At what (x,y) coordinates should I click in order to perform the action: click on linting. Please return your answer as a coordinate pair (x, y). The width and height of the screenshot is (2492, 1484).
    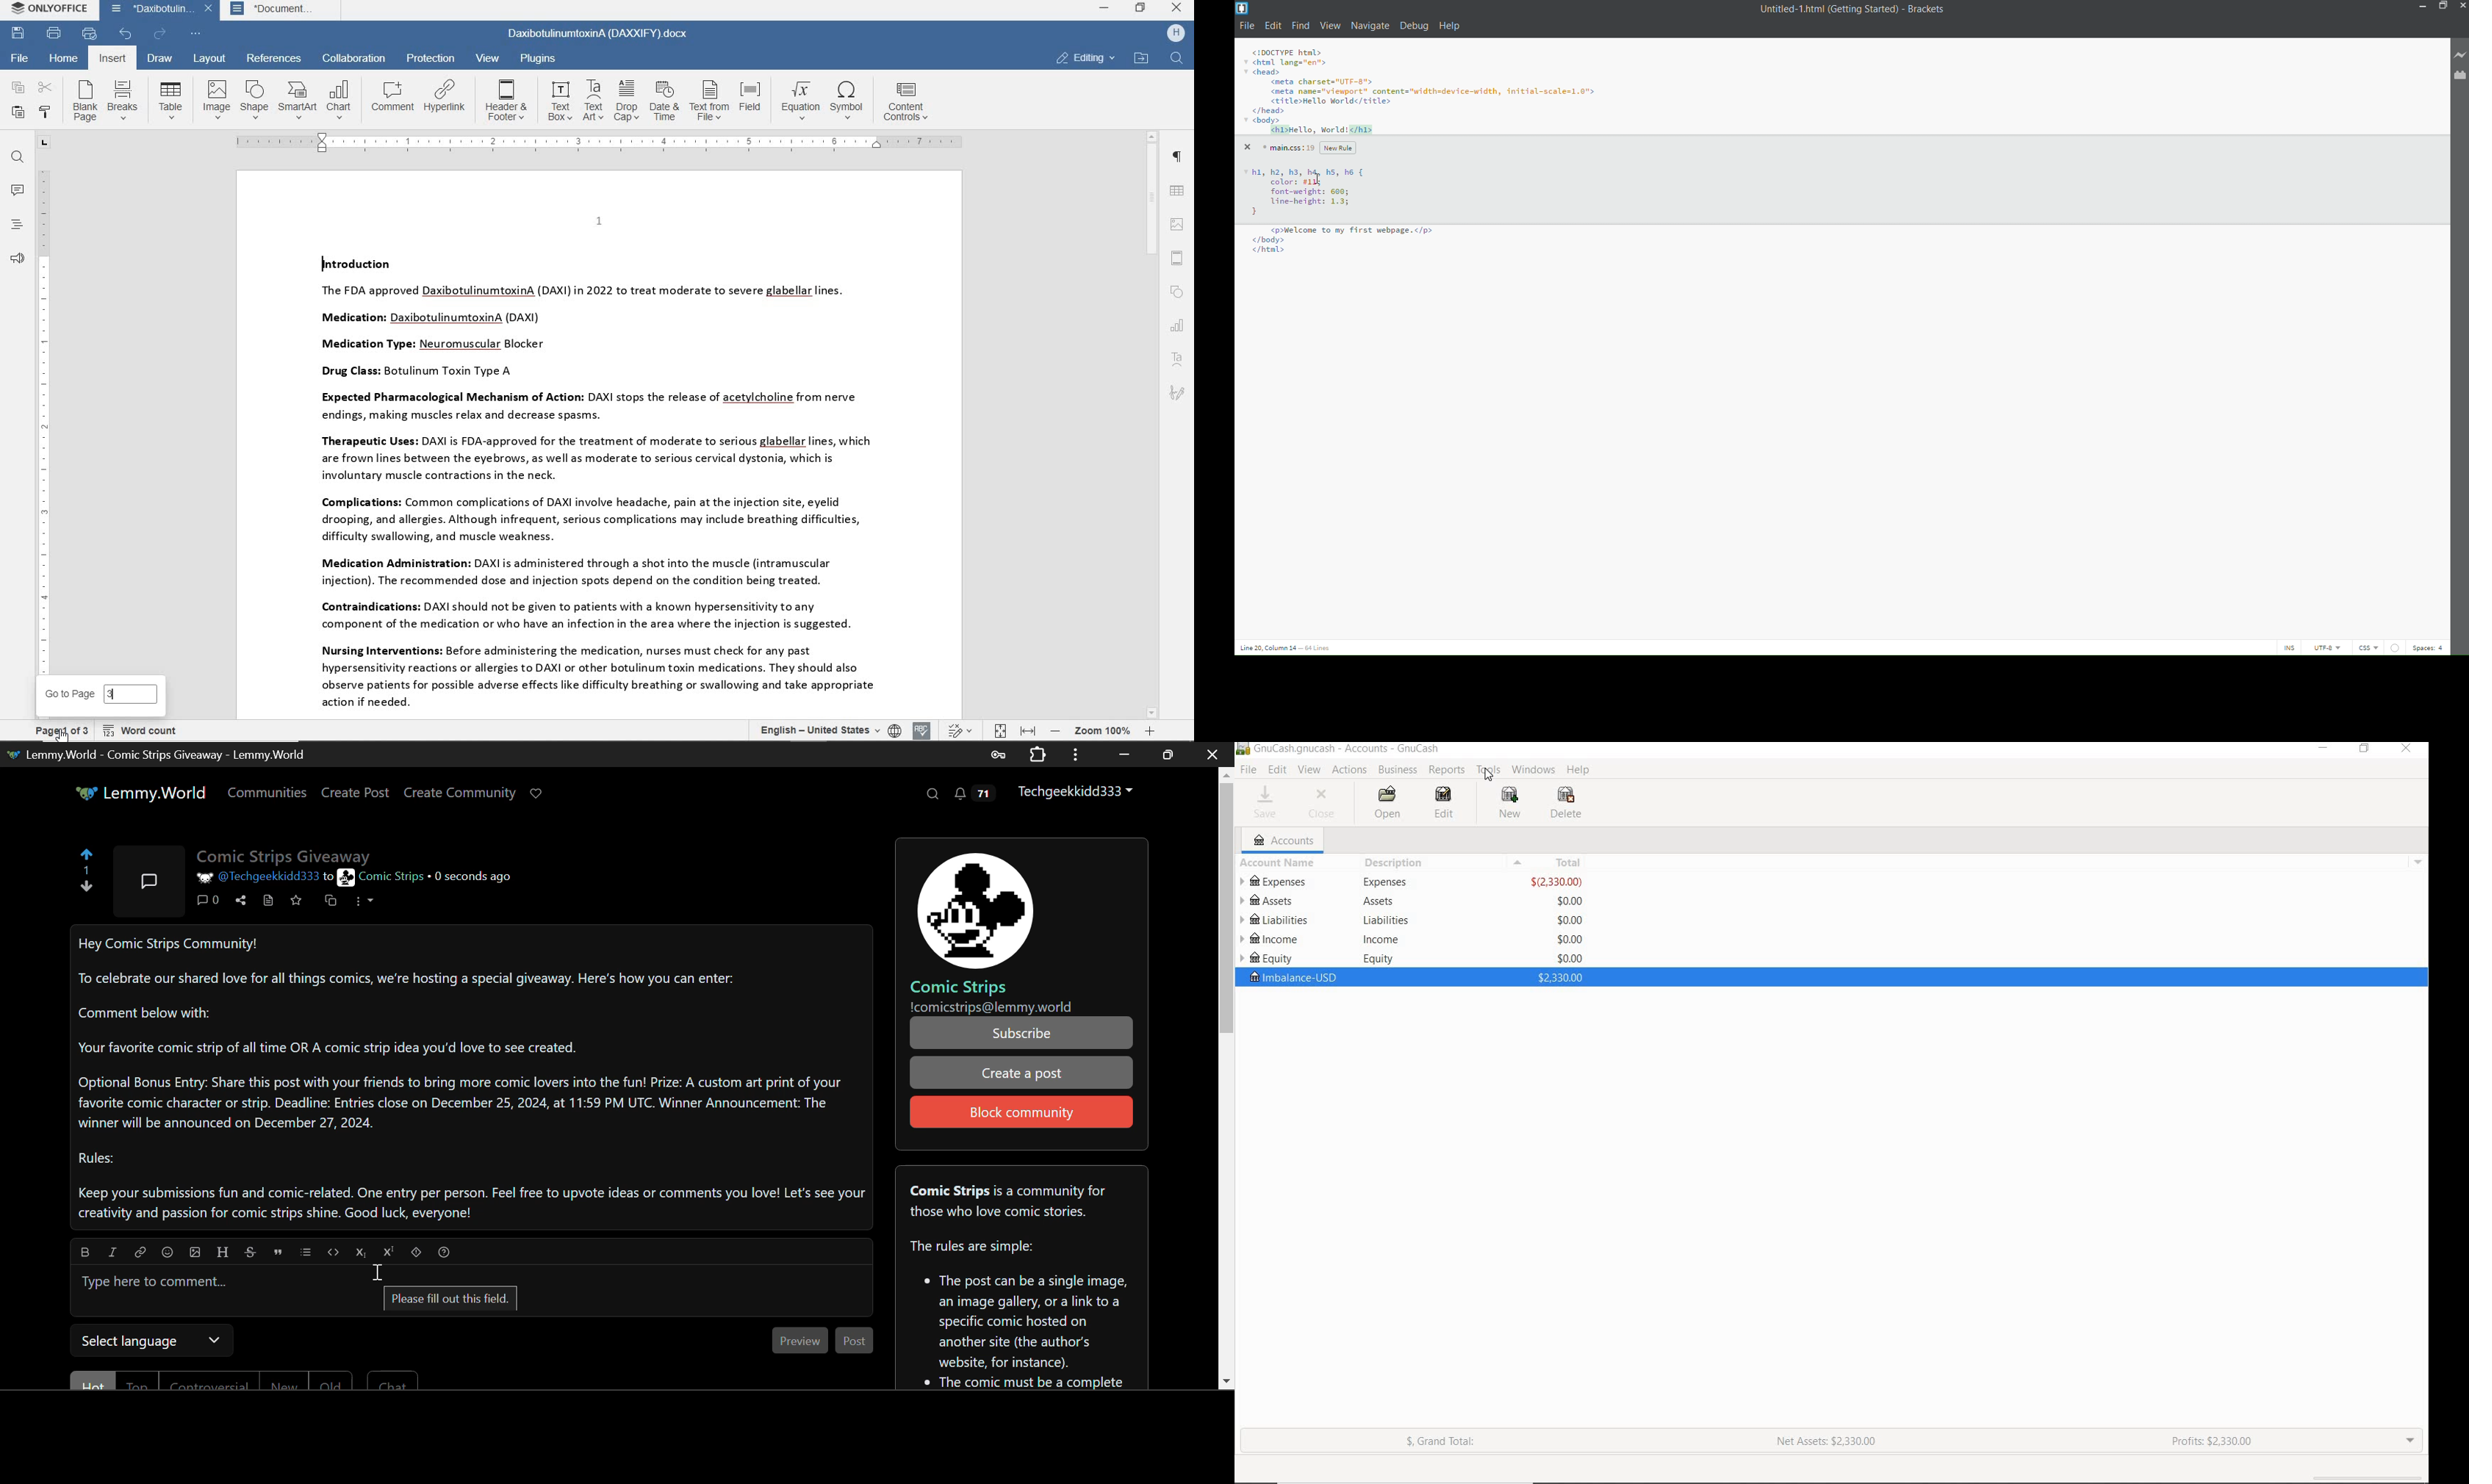
    Looking at the image, I should click on (2393, 646).